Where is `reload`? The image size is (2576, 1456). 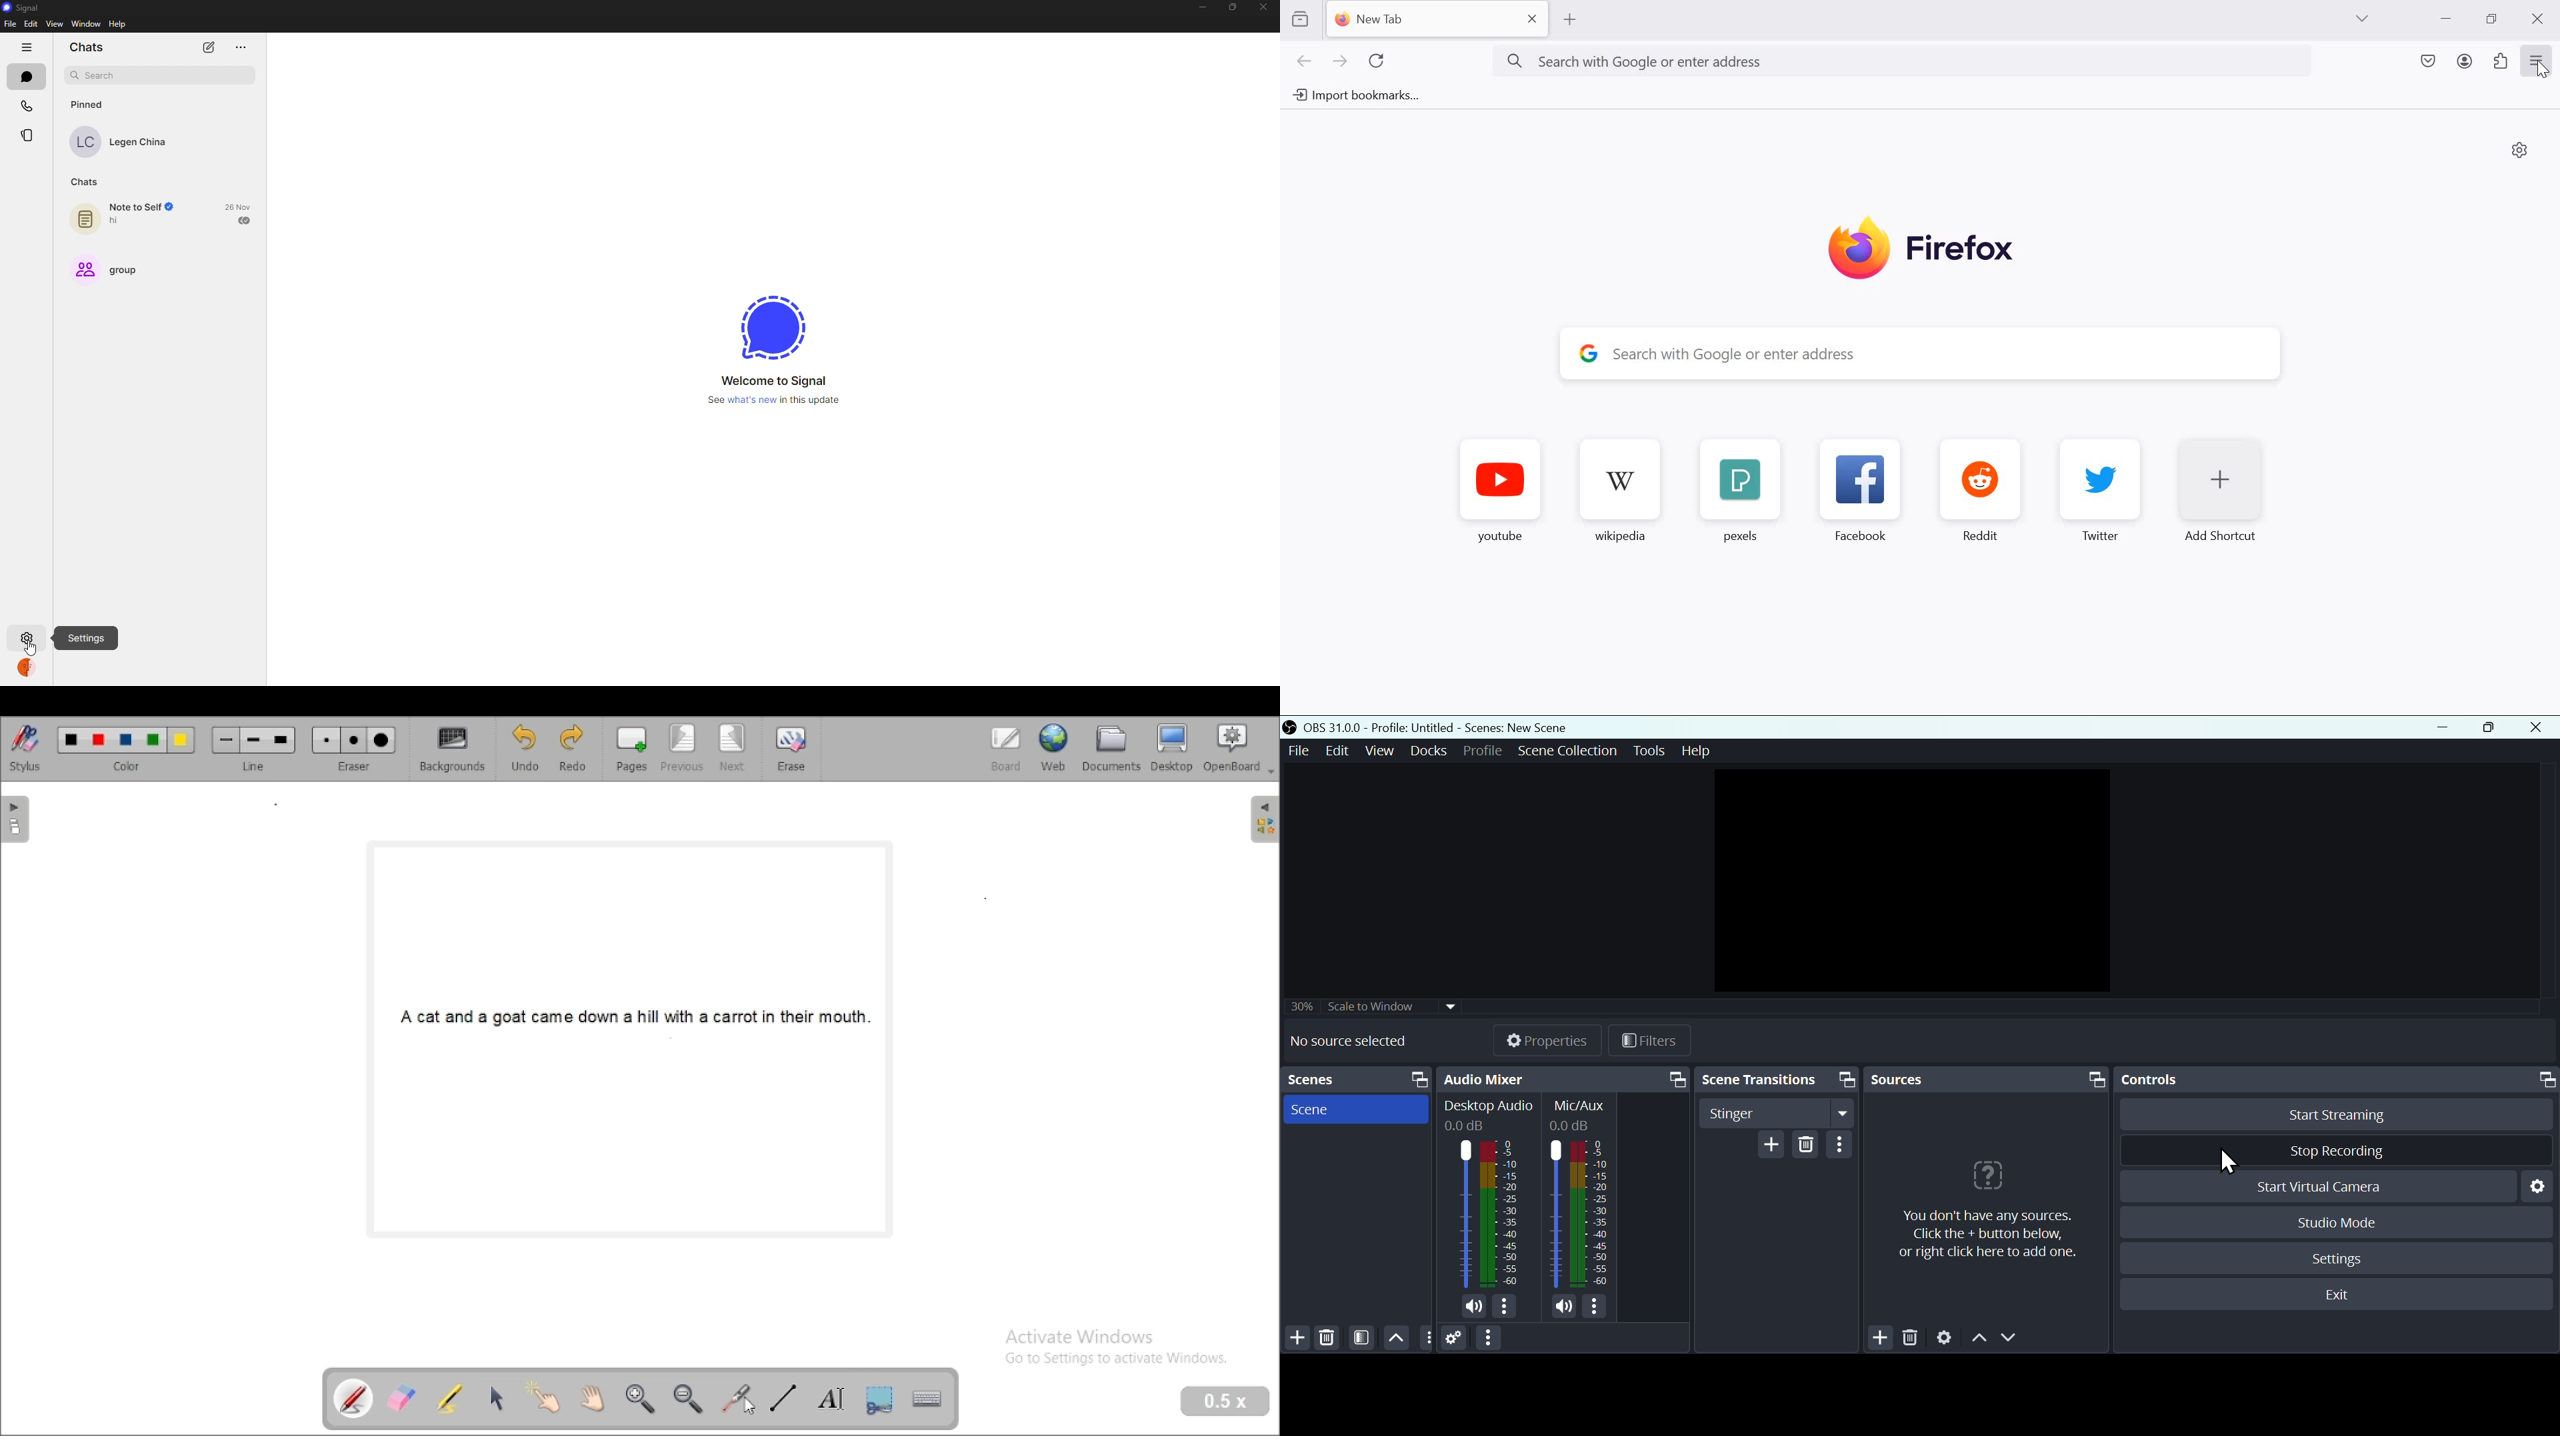 reload is located at coordinates (1376, 60).